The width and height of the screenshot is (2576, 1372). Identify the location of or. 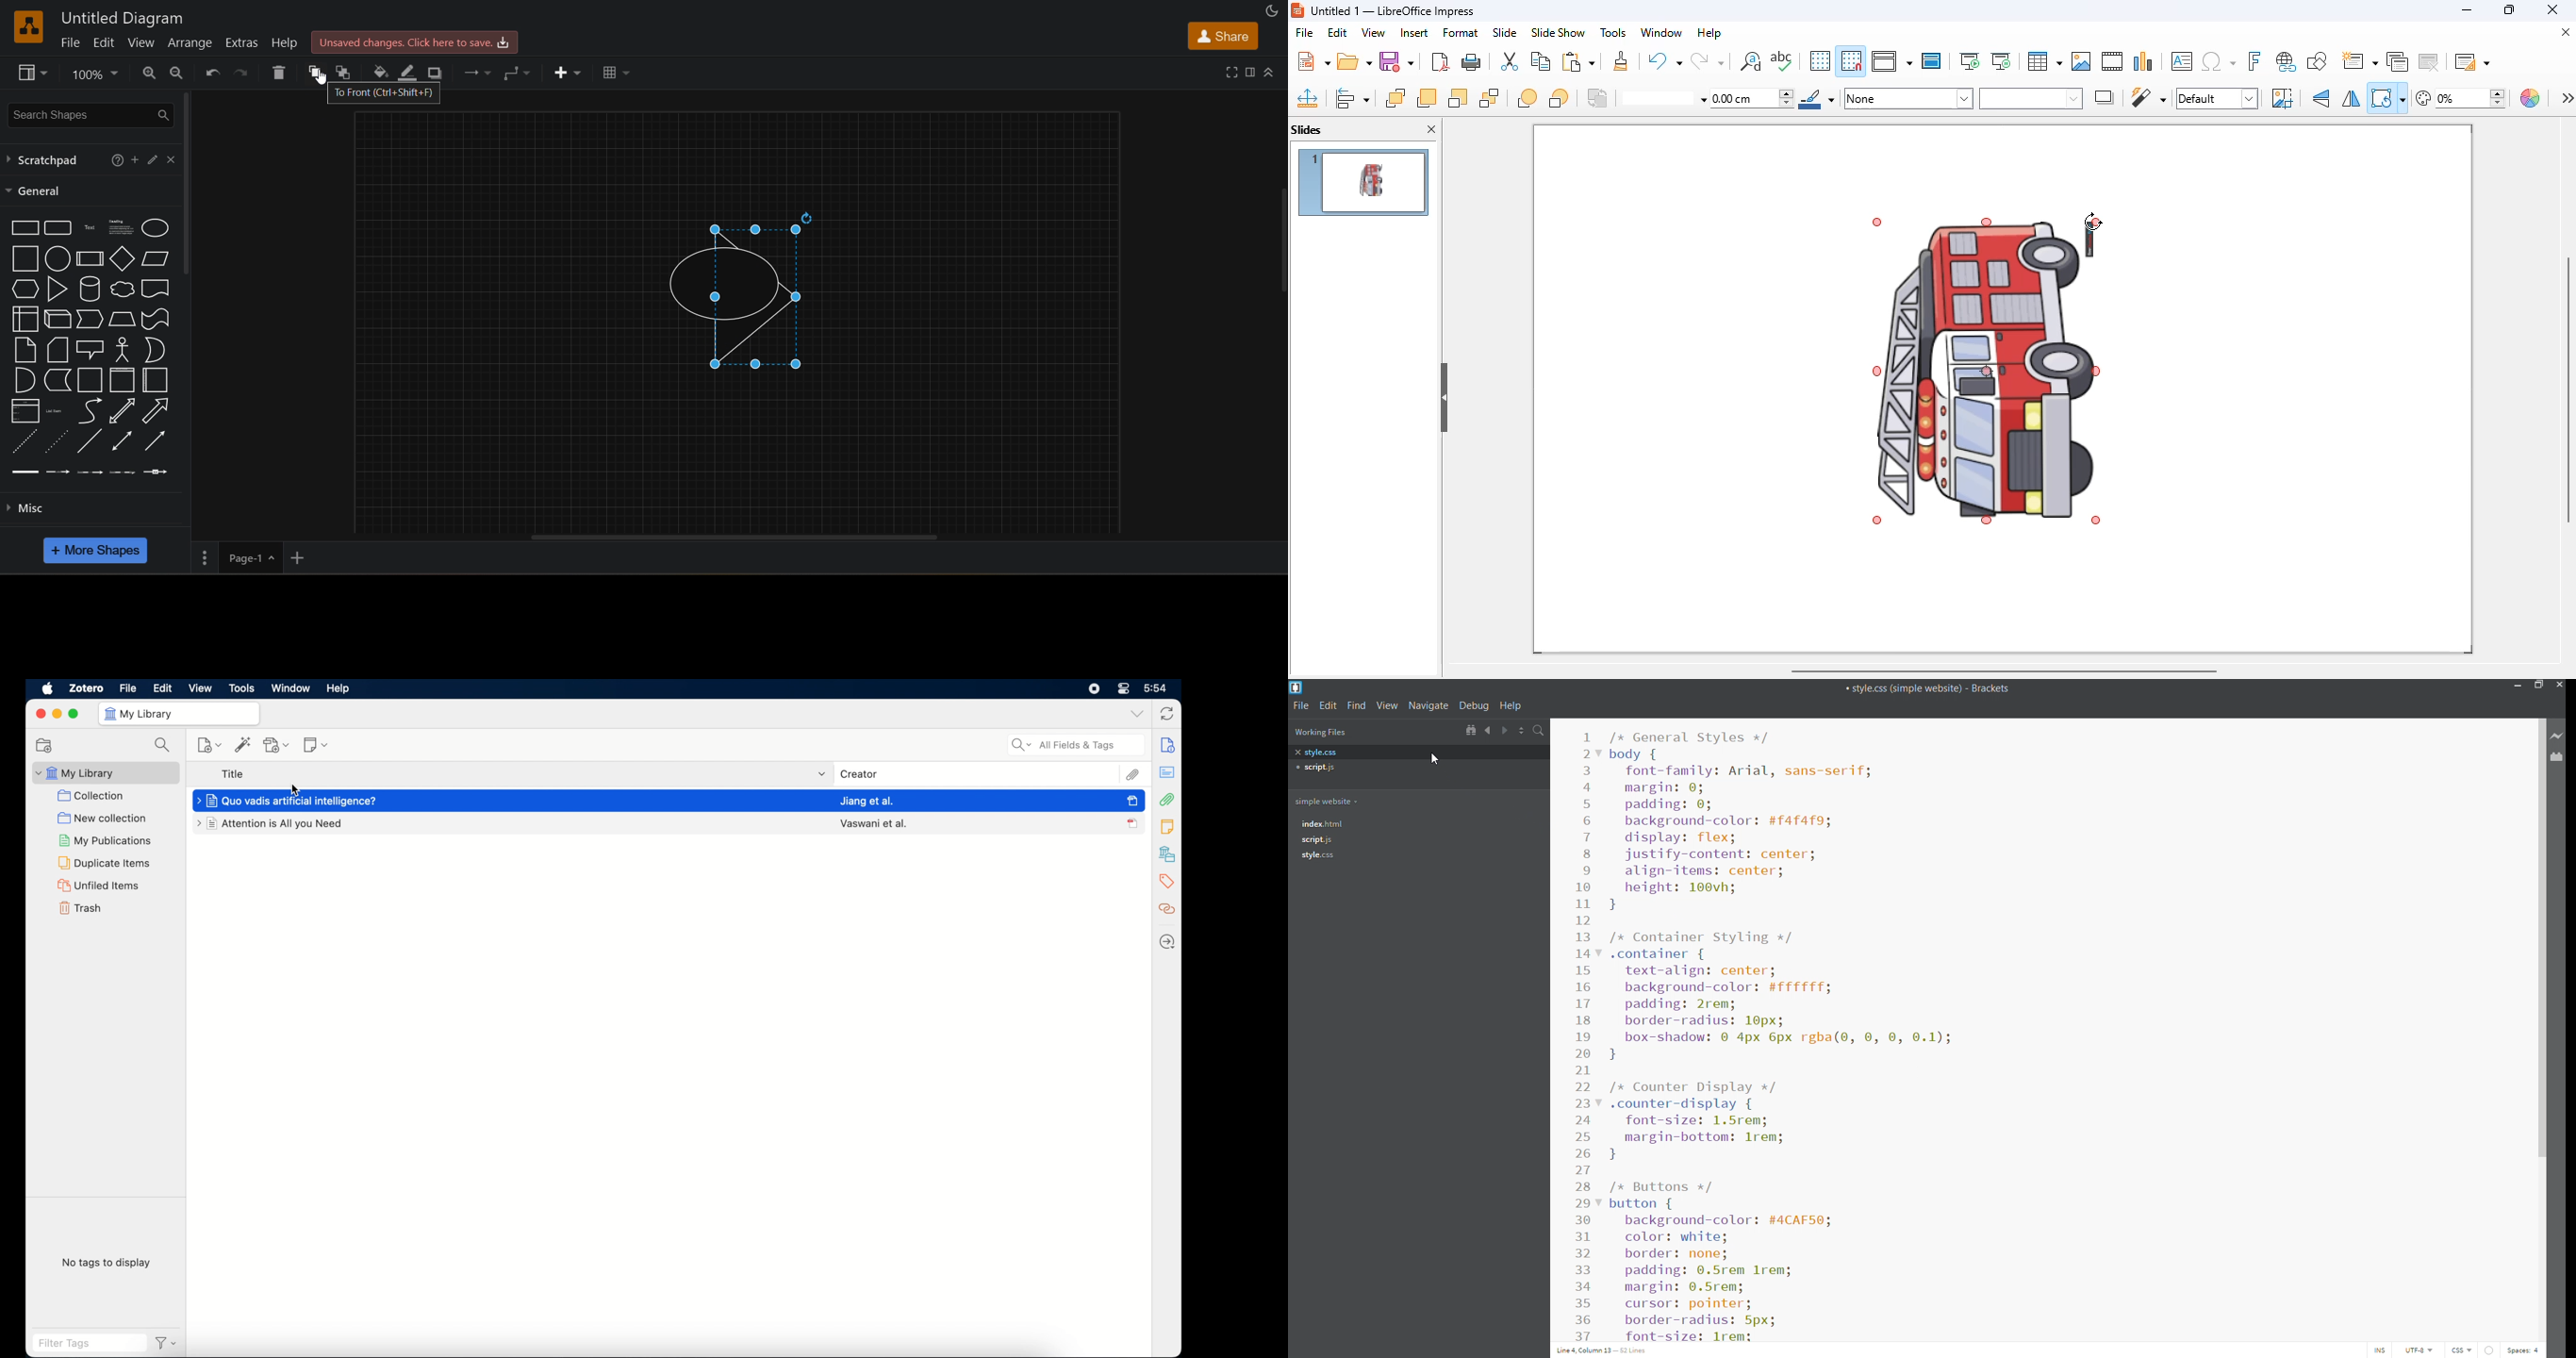
(156, 350).